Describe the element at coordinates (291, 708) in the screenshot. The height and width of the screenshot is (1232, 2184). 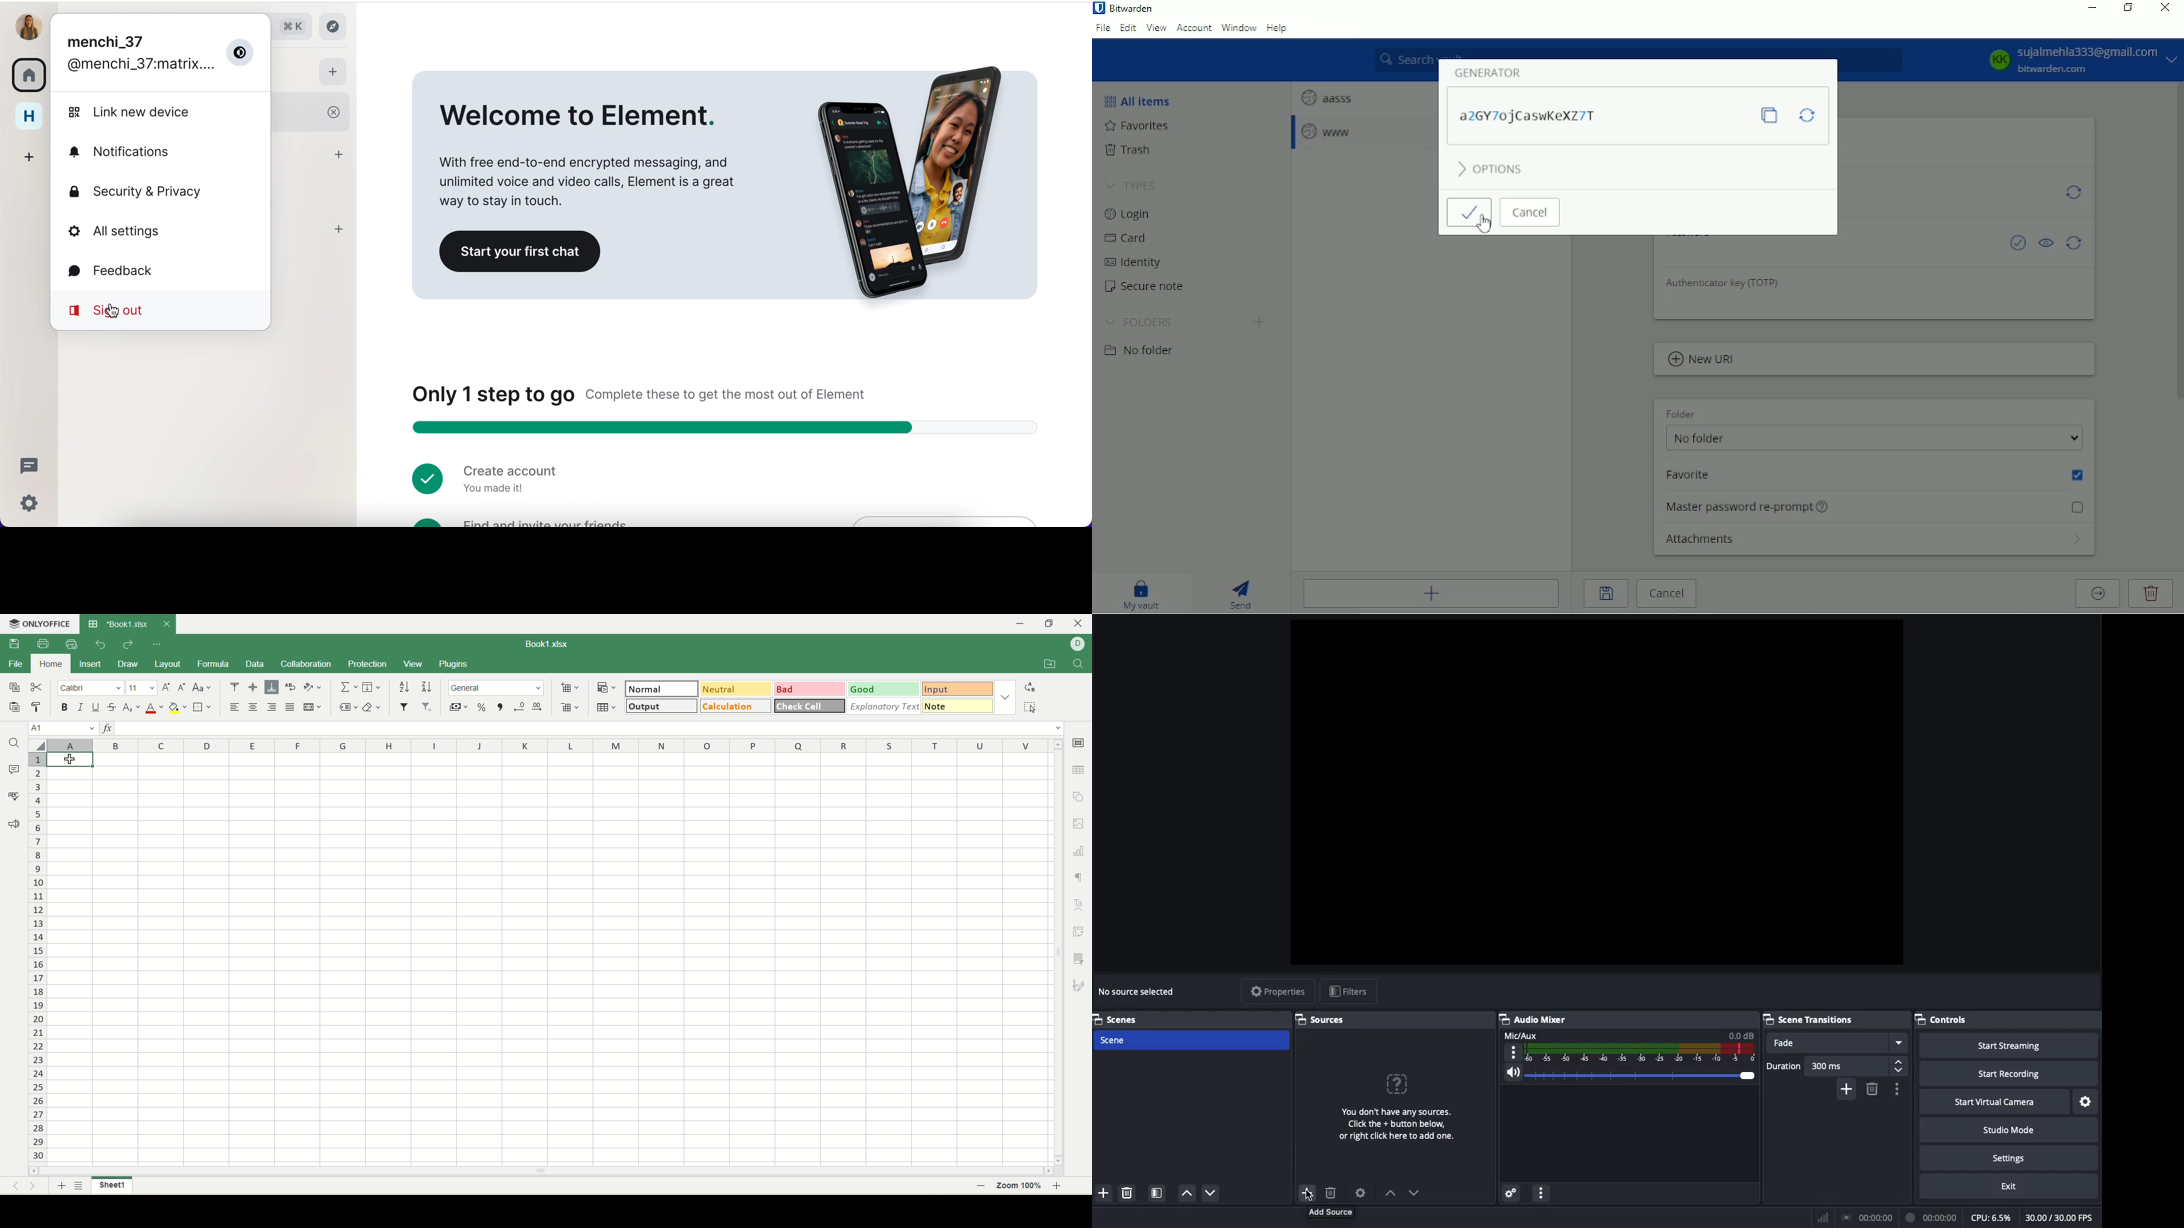
I see `justified` at that location.